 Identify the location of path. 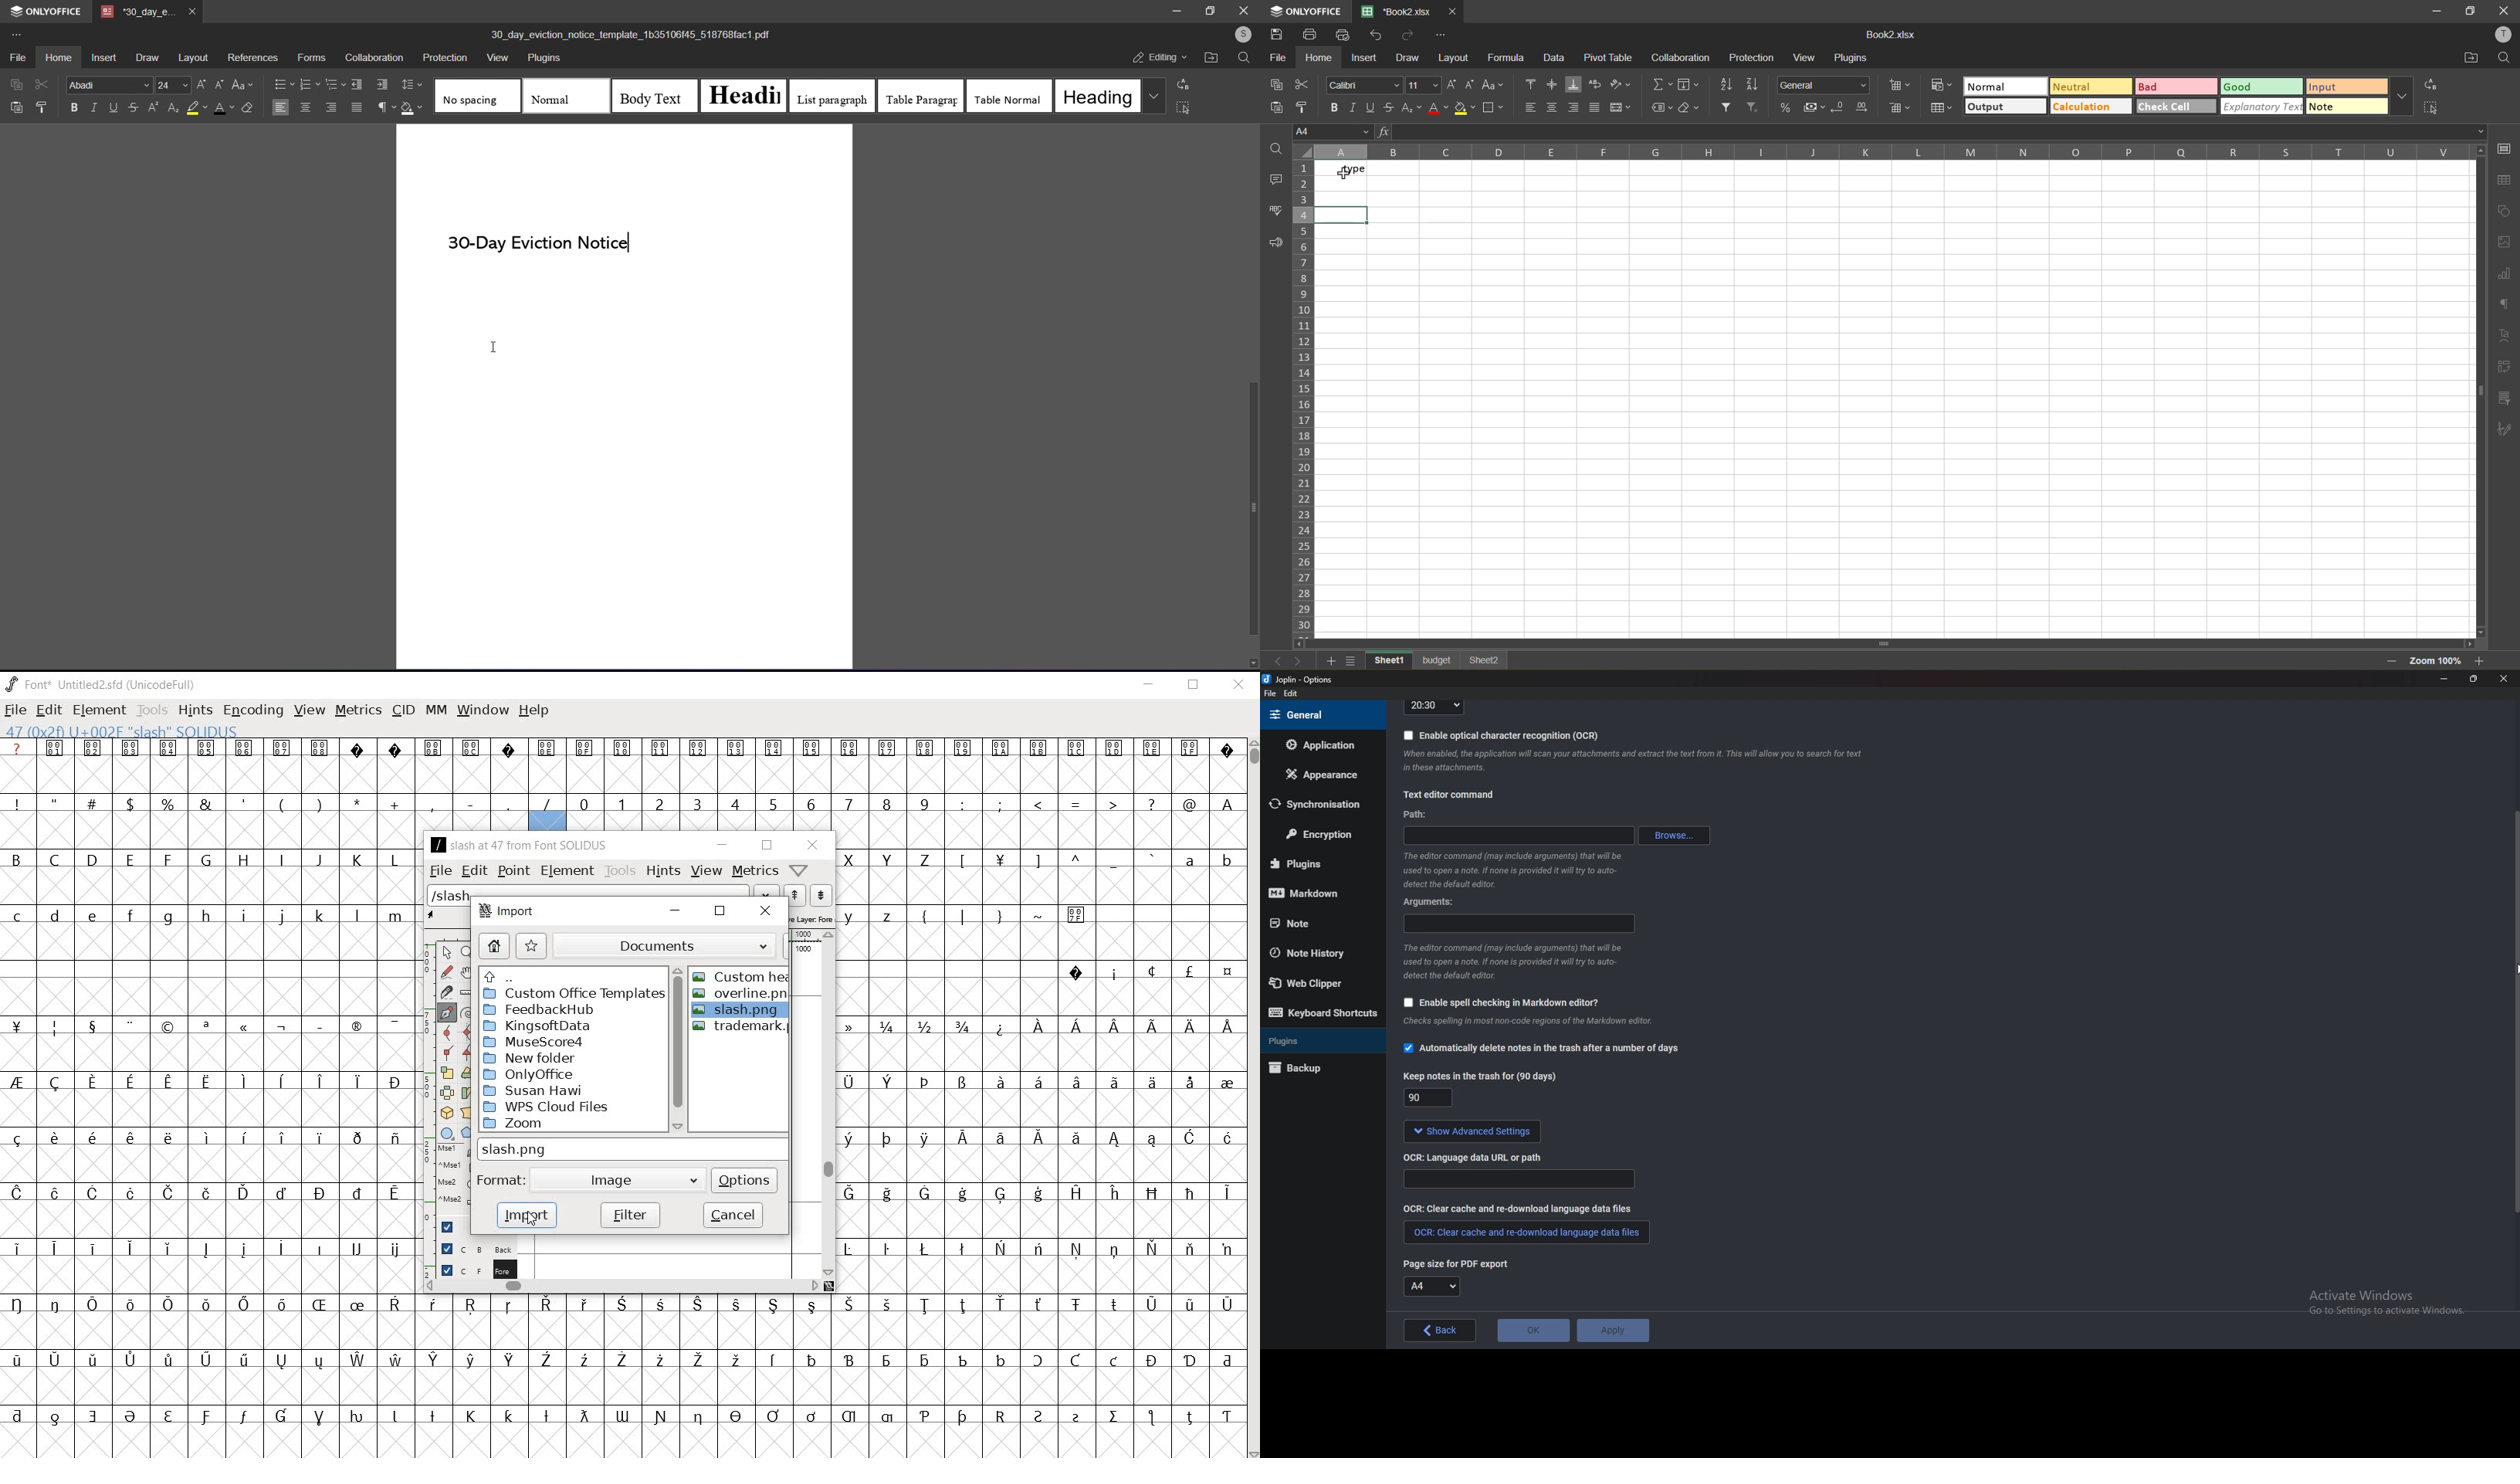
(1417, 815).